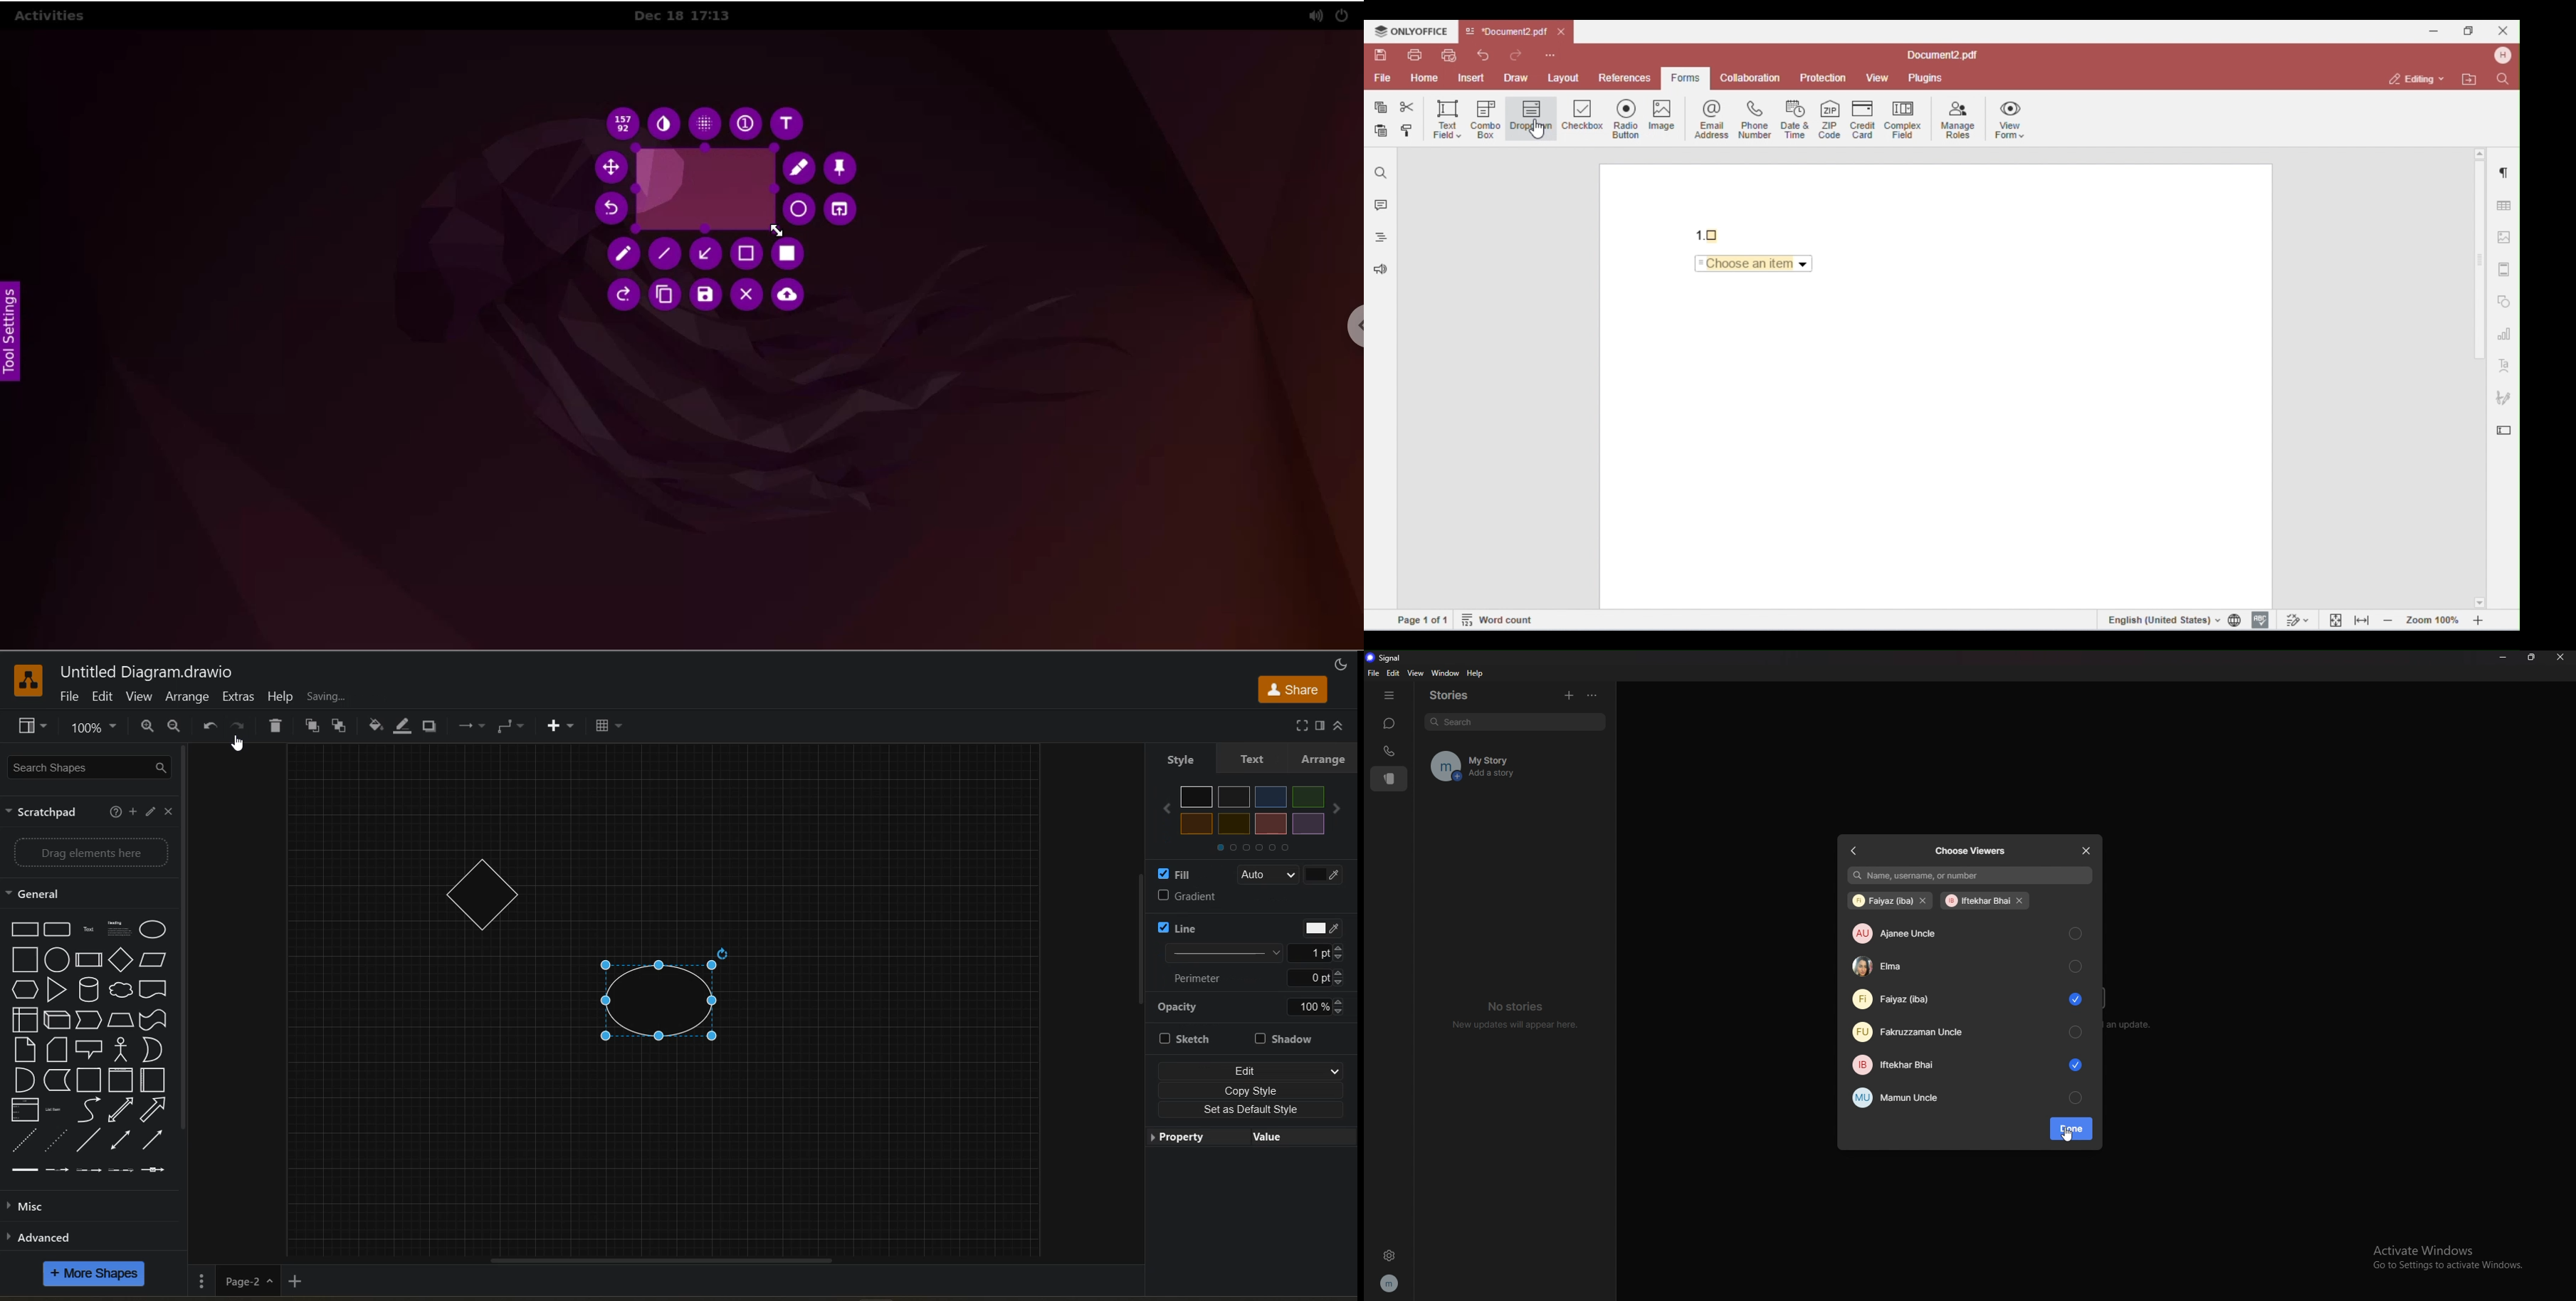 The image size is (2576, 1316). Describe the element at coordinates (91, 1142) in the screenshot. I see `line` at that location.